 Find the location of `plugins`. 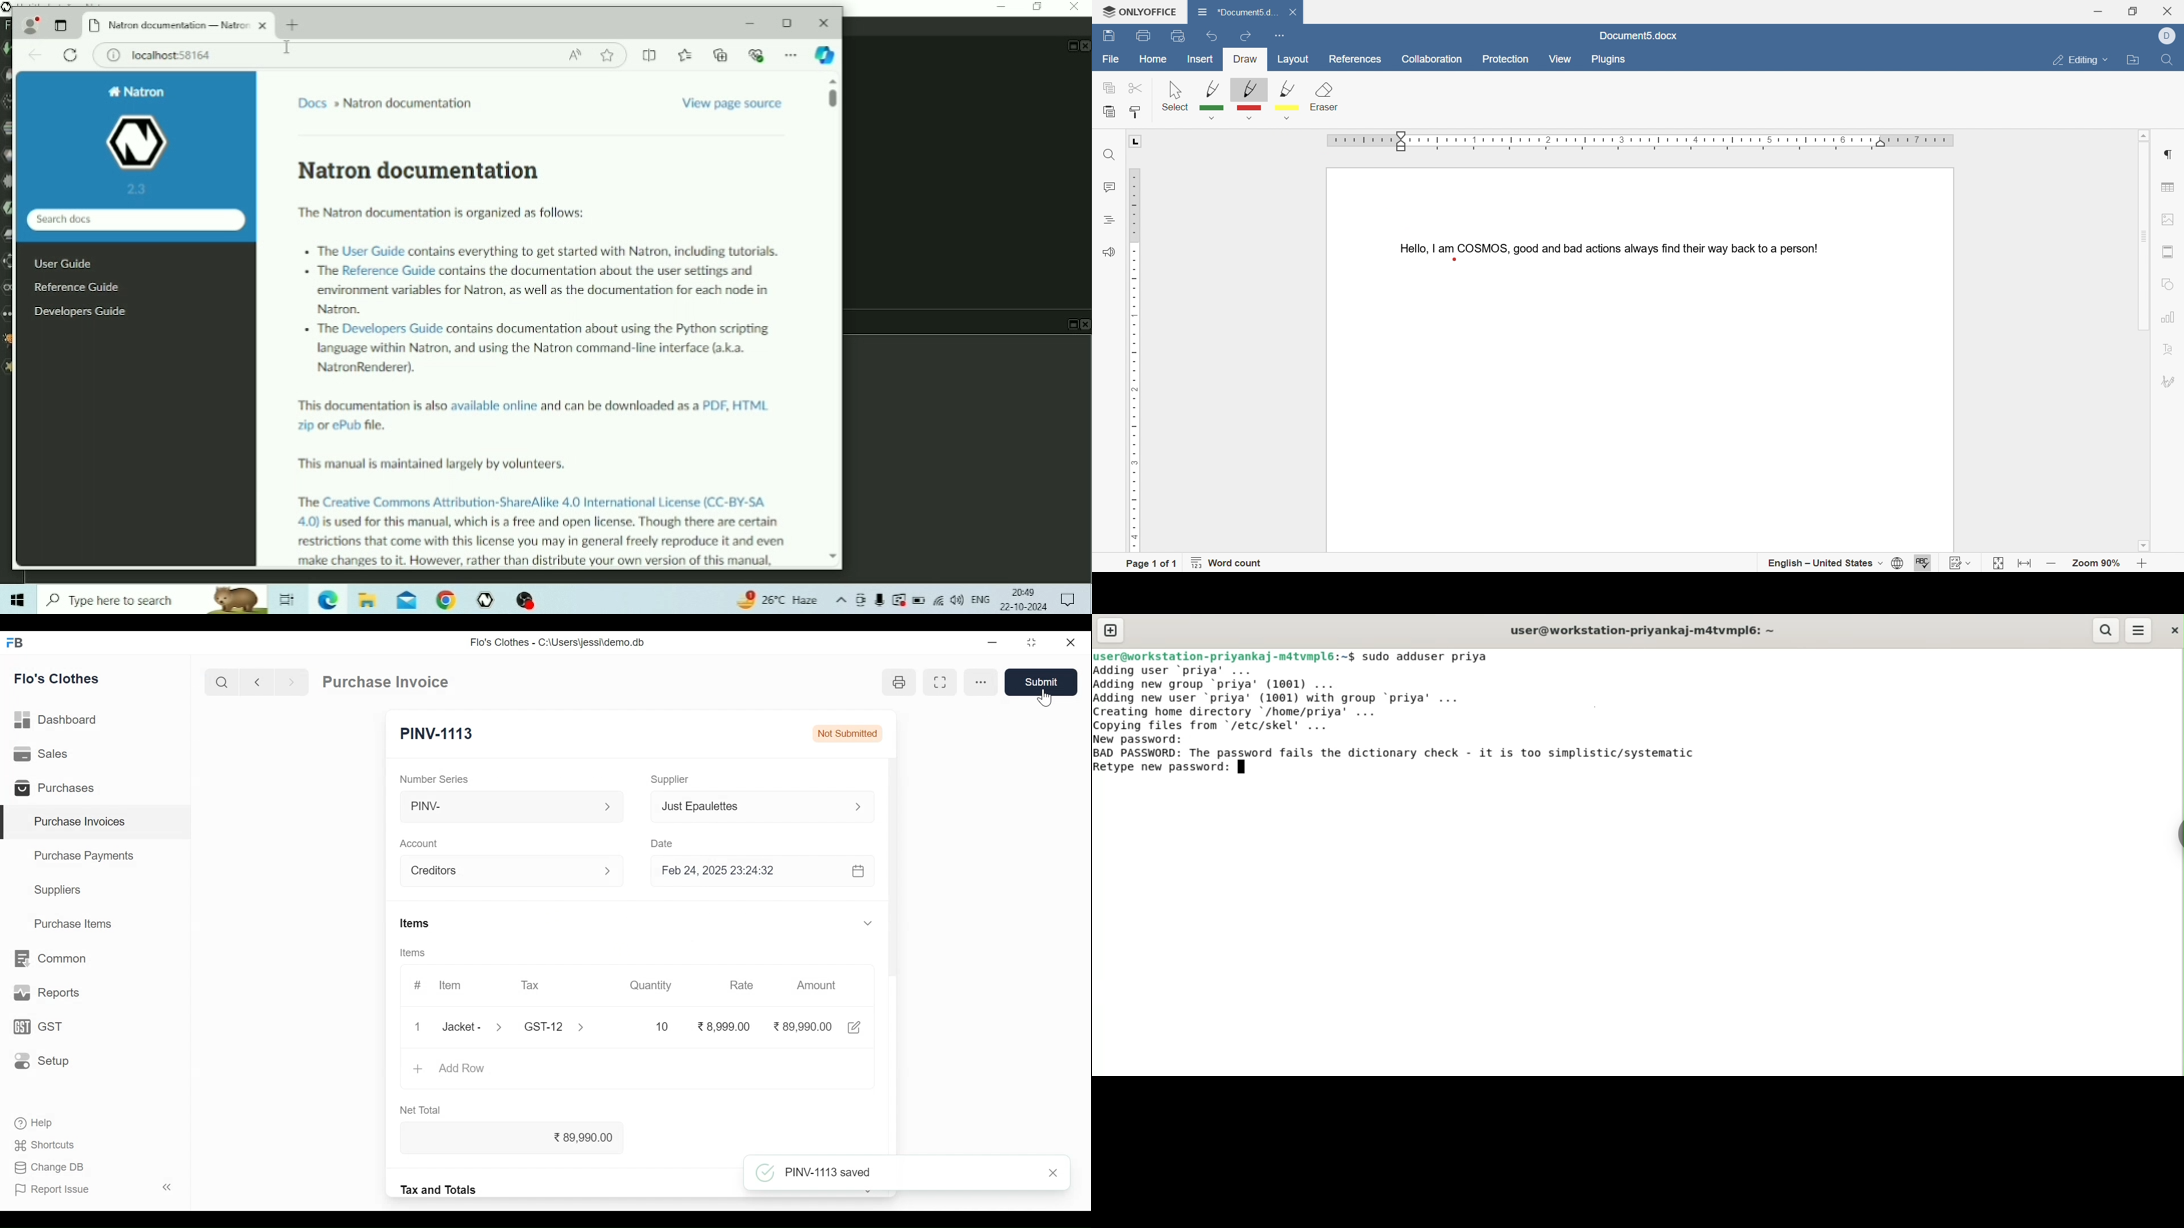

plugins is located at coordinates (1609, 60).